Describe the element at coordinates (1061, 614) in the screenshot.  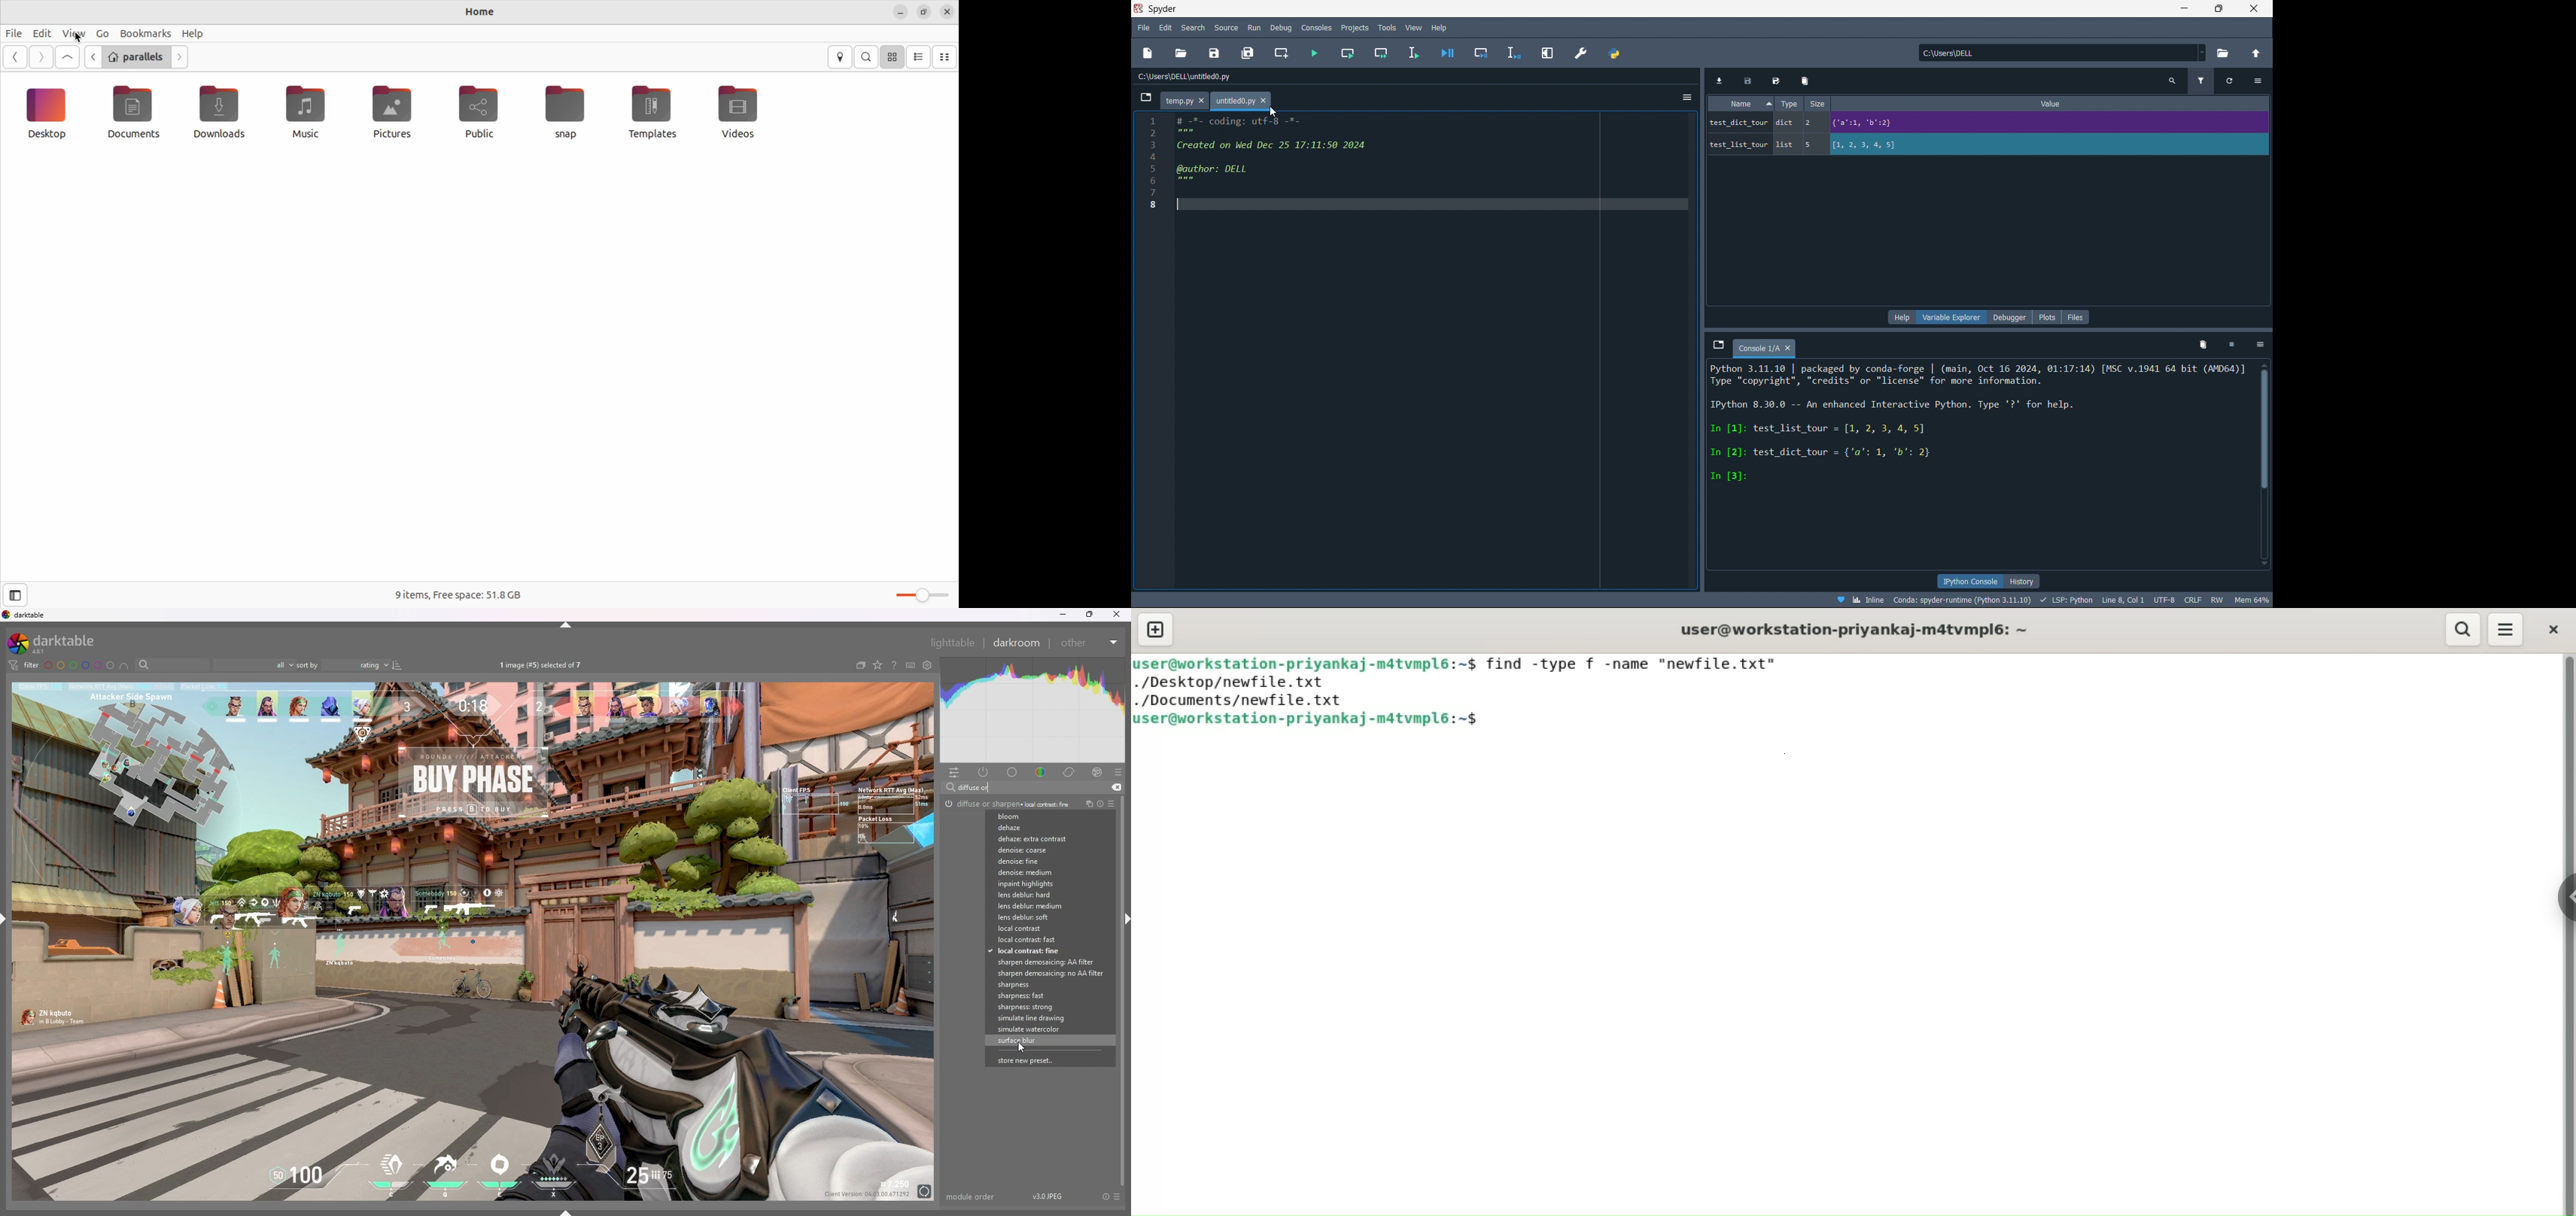
I see `minimize` at that location.